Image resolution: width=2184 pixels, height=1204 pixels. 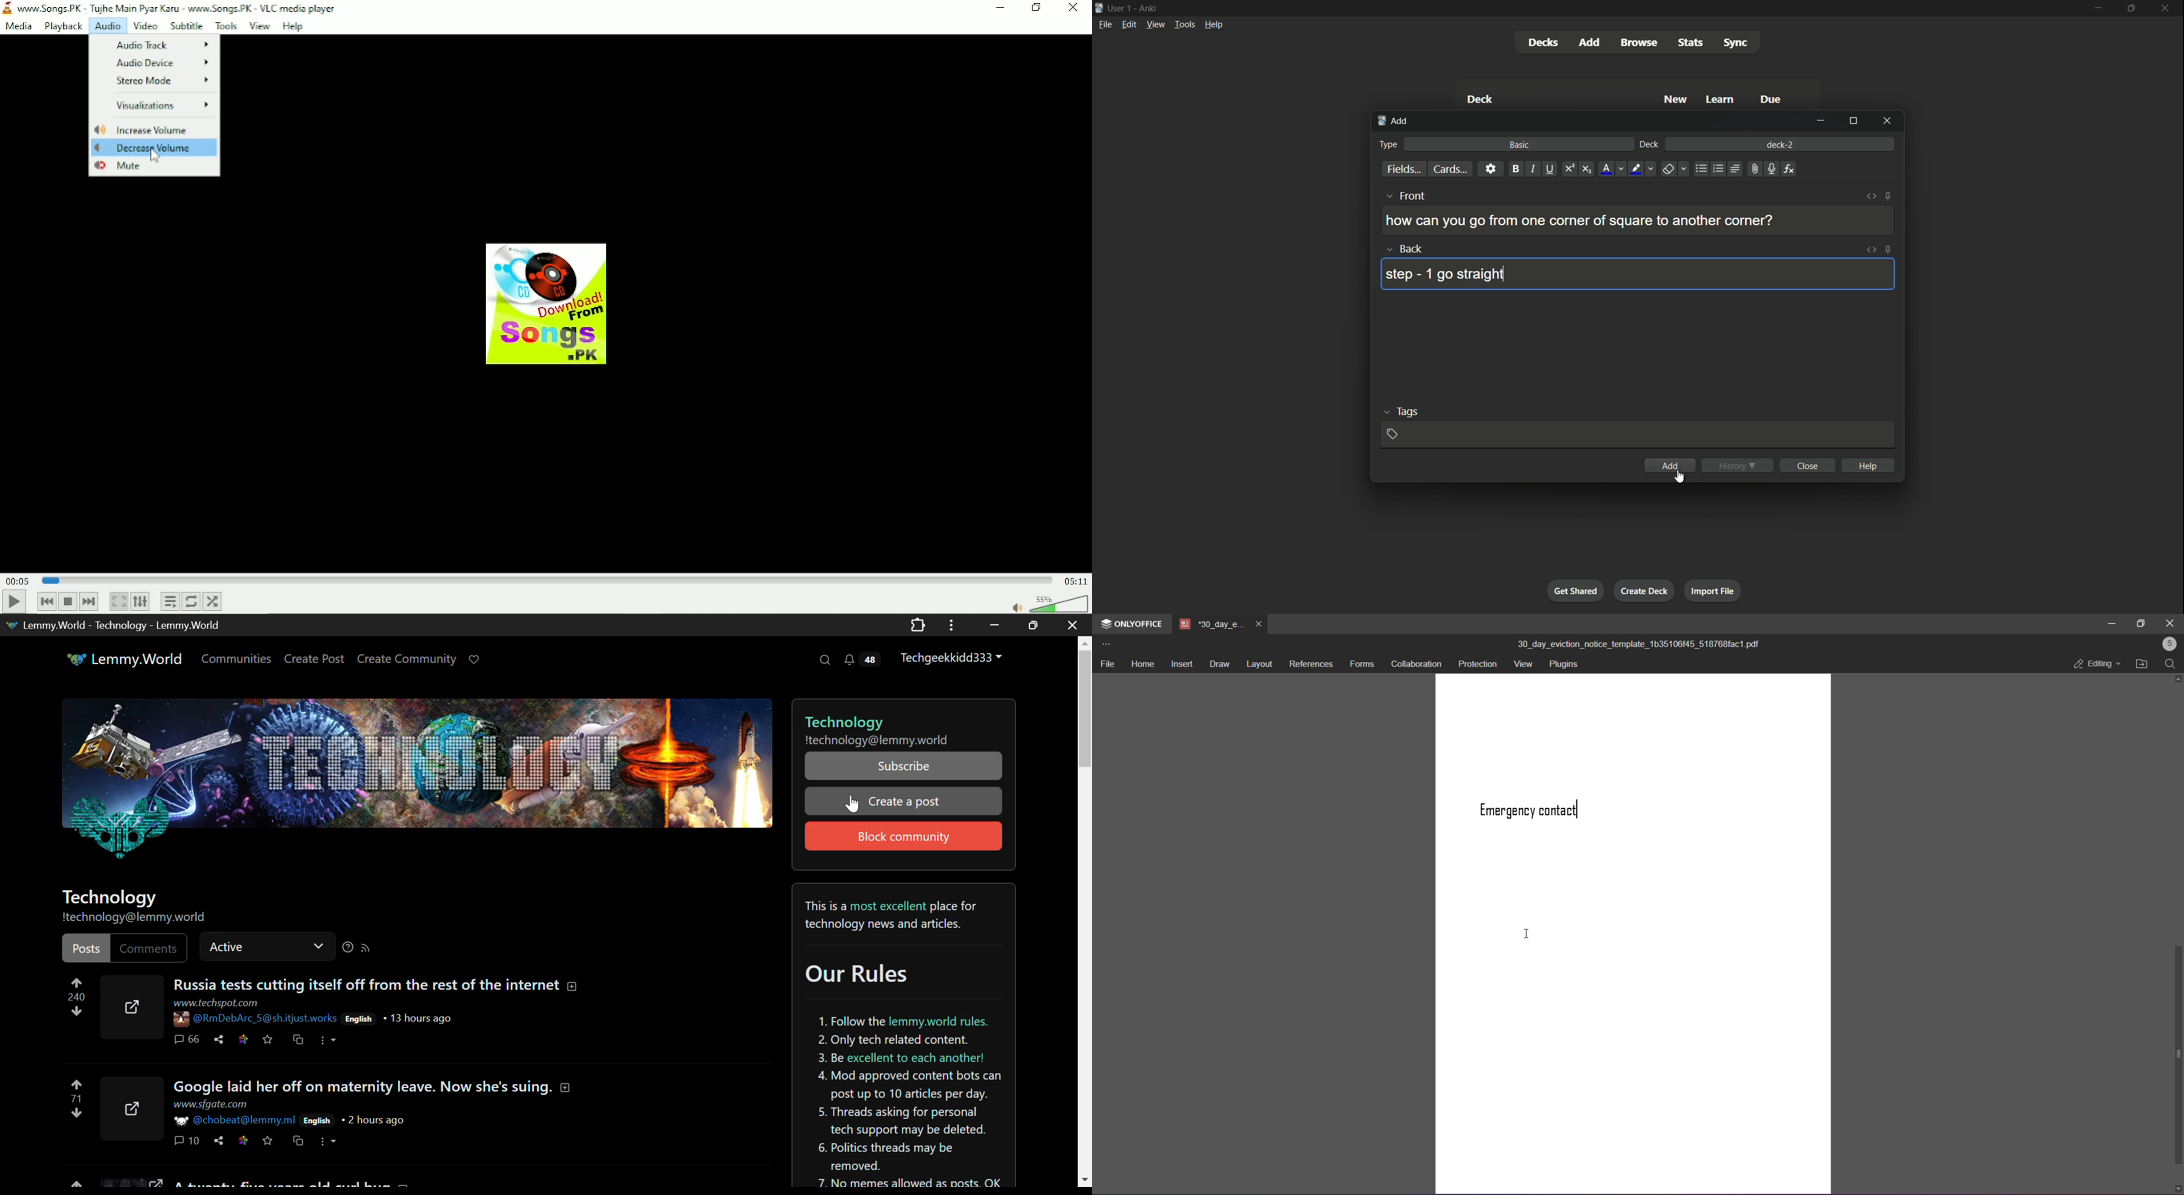 I want to click on Total duration, so click(x=1076, y=580).